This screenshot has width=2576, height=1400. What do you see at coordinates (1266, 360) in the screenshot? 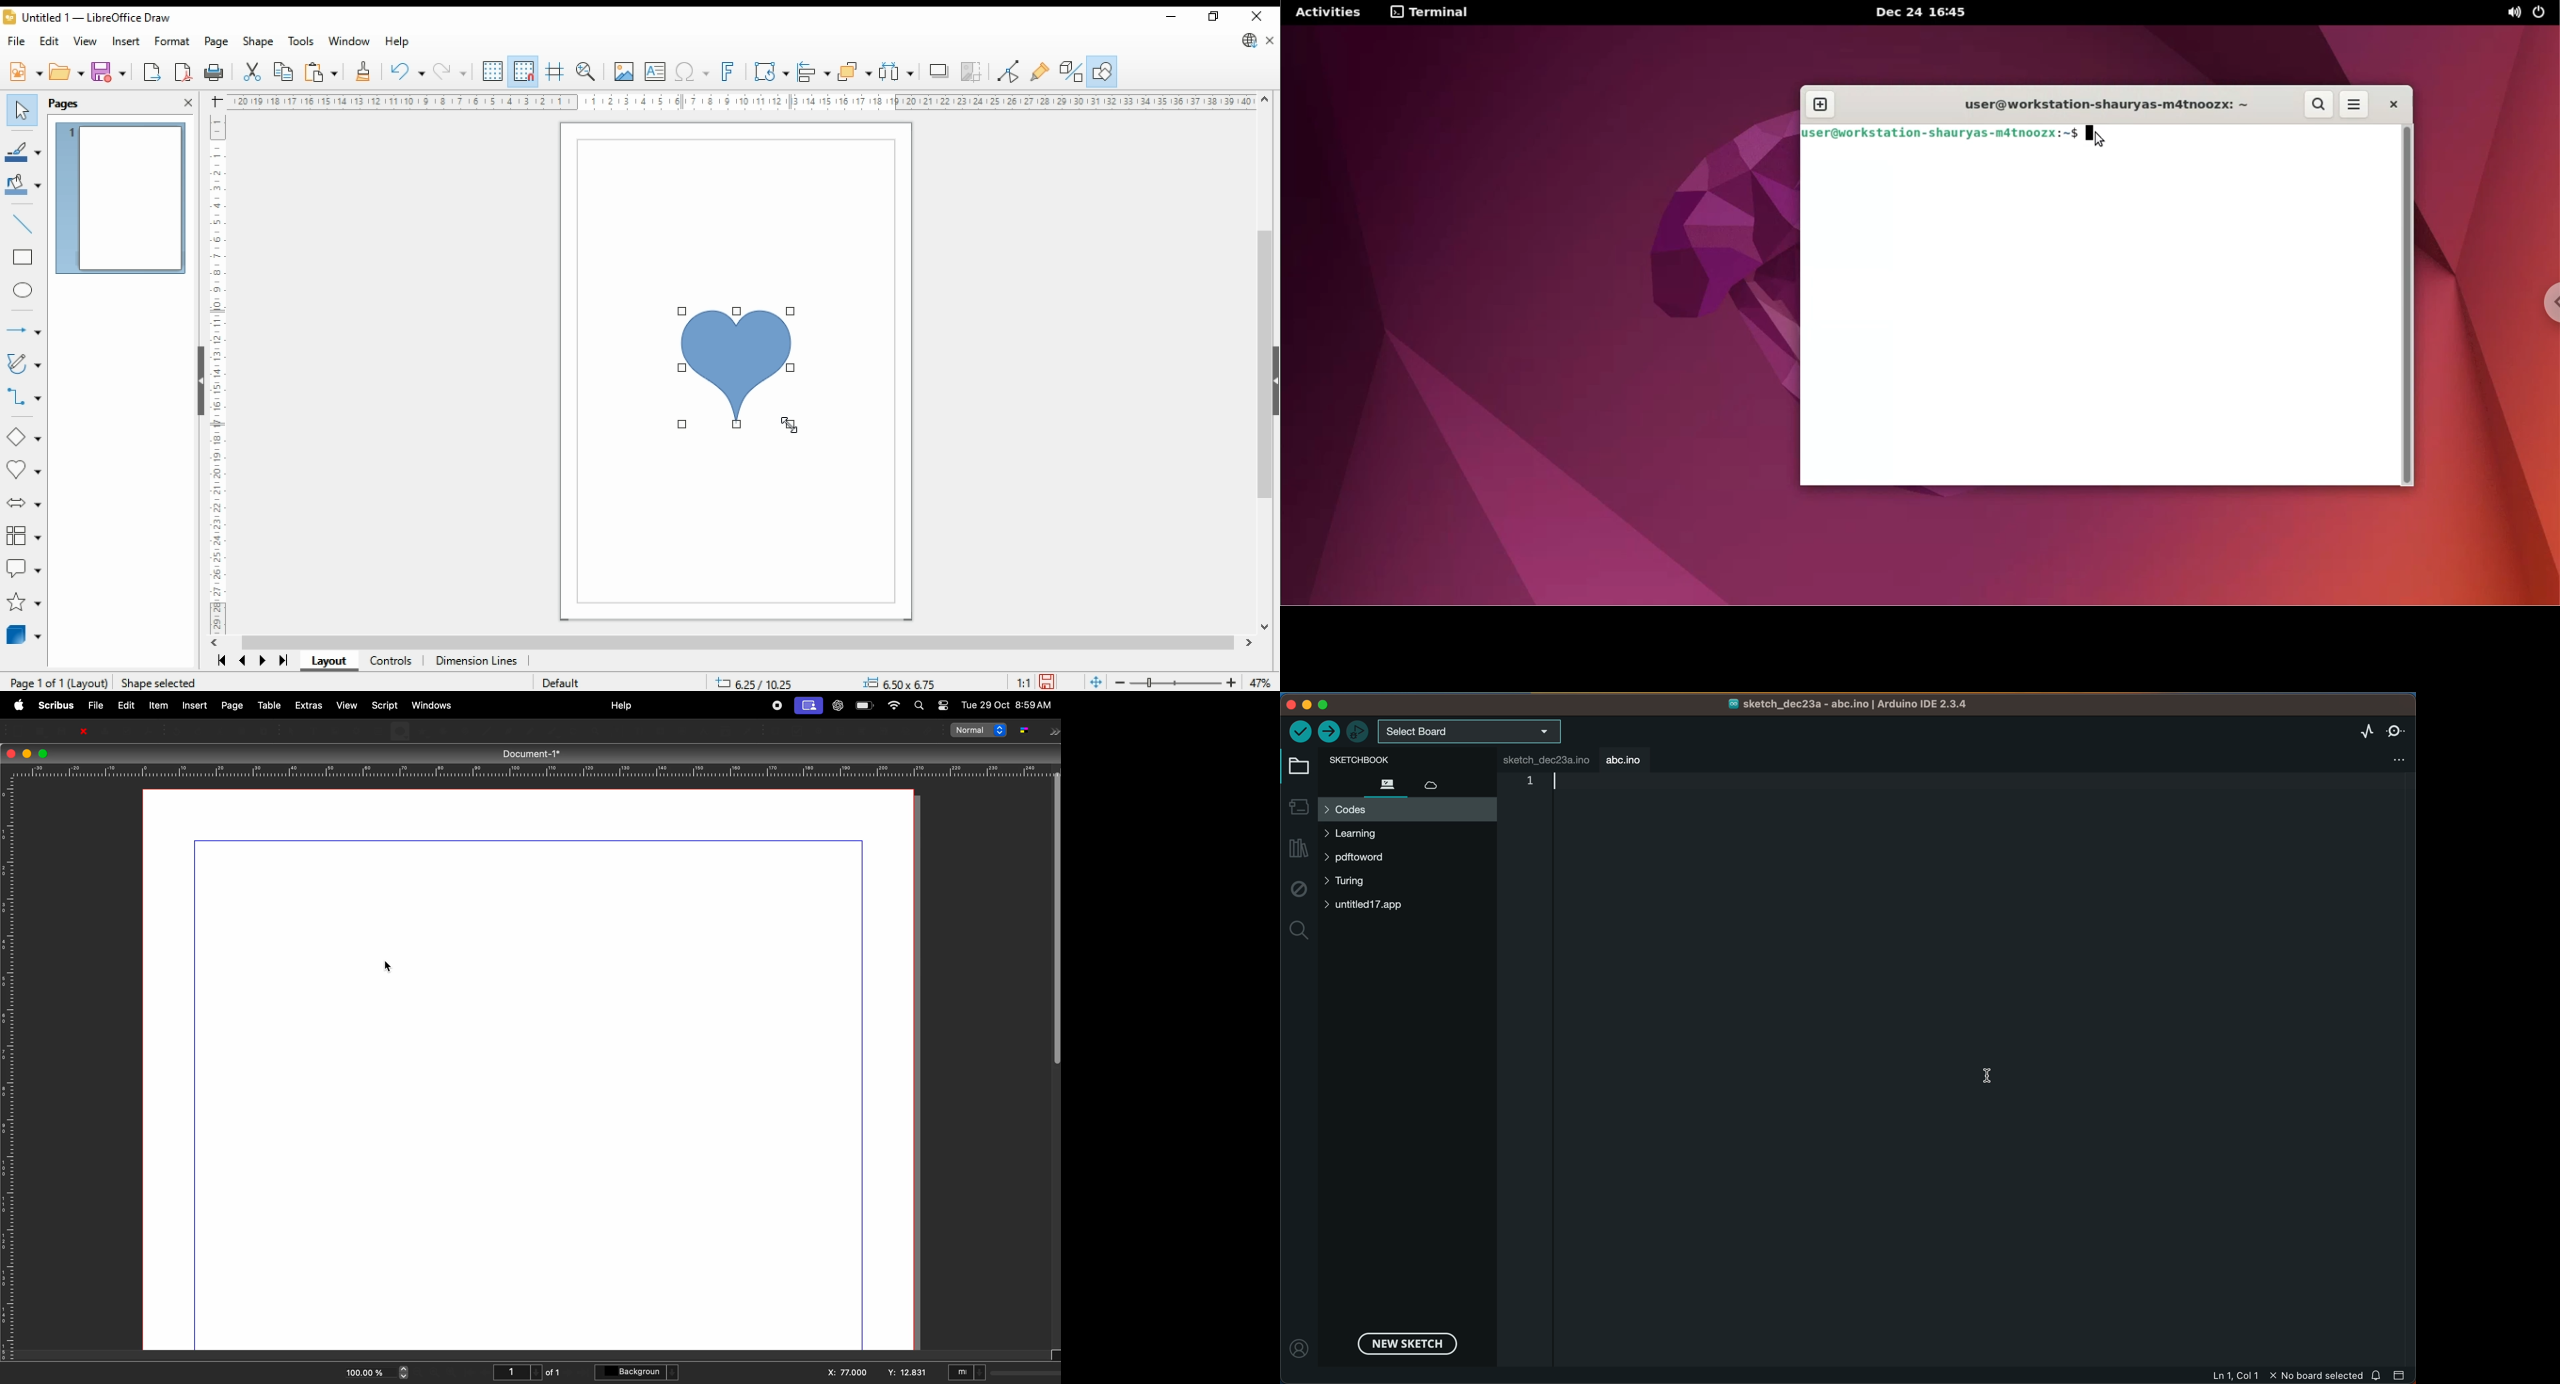
I see `scroll bar` at bounding box center [1266, 360].